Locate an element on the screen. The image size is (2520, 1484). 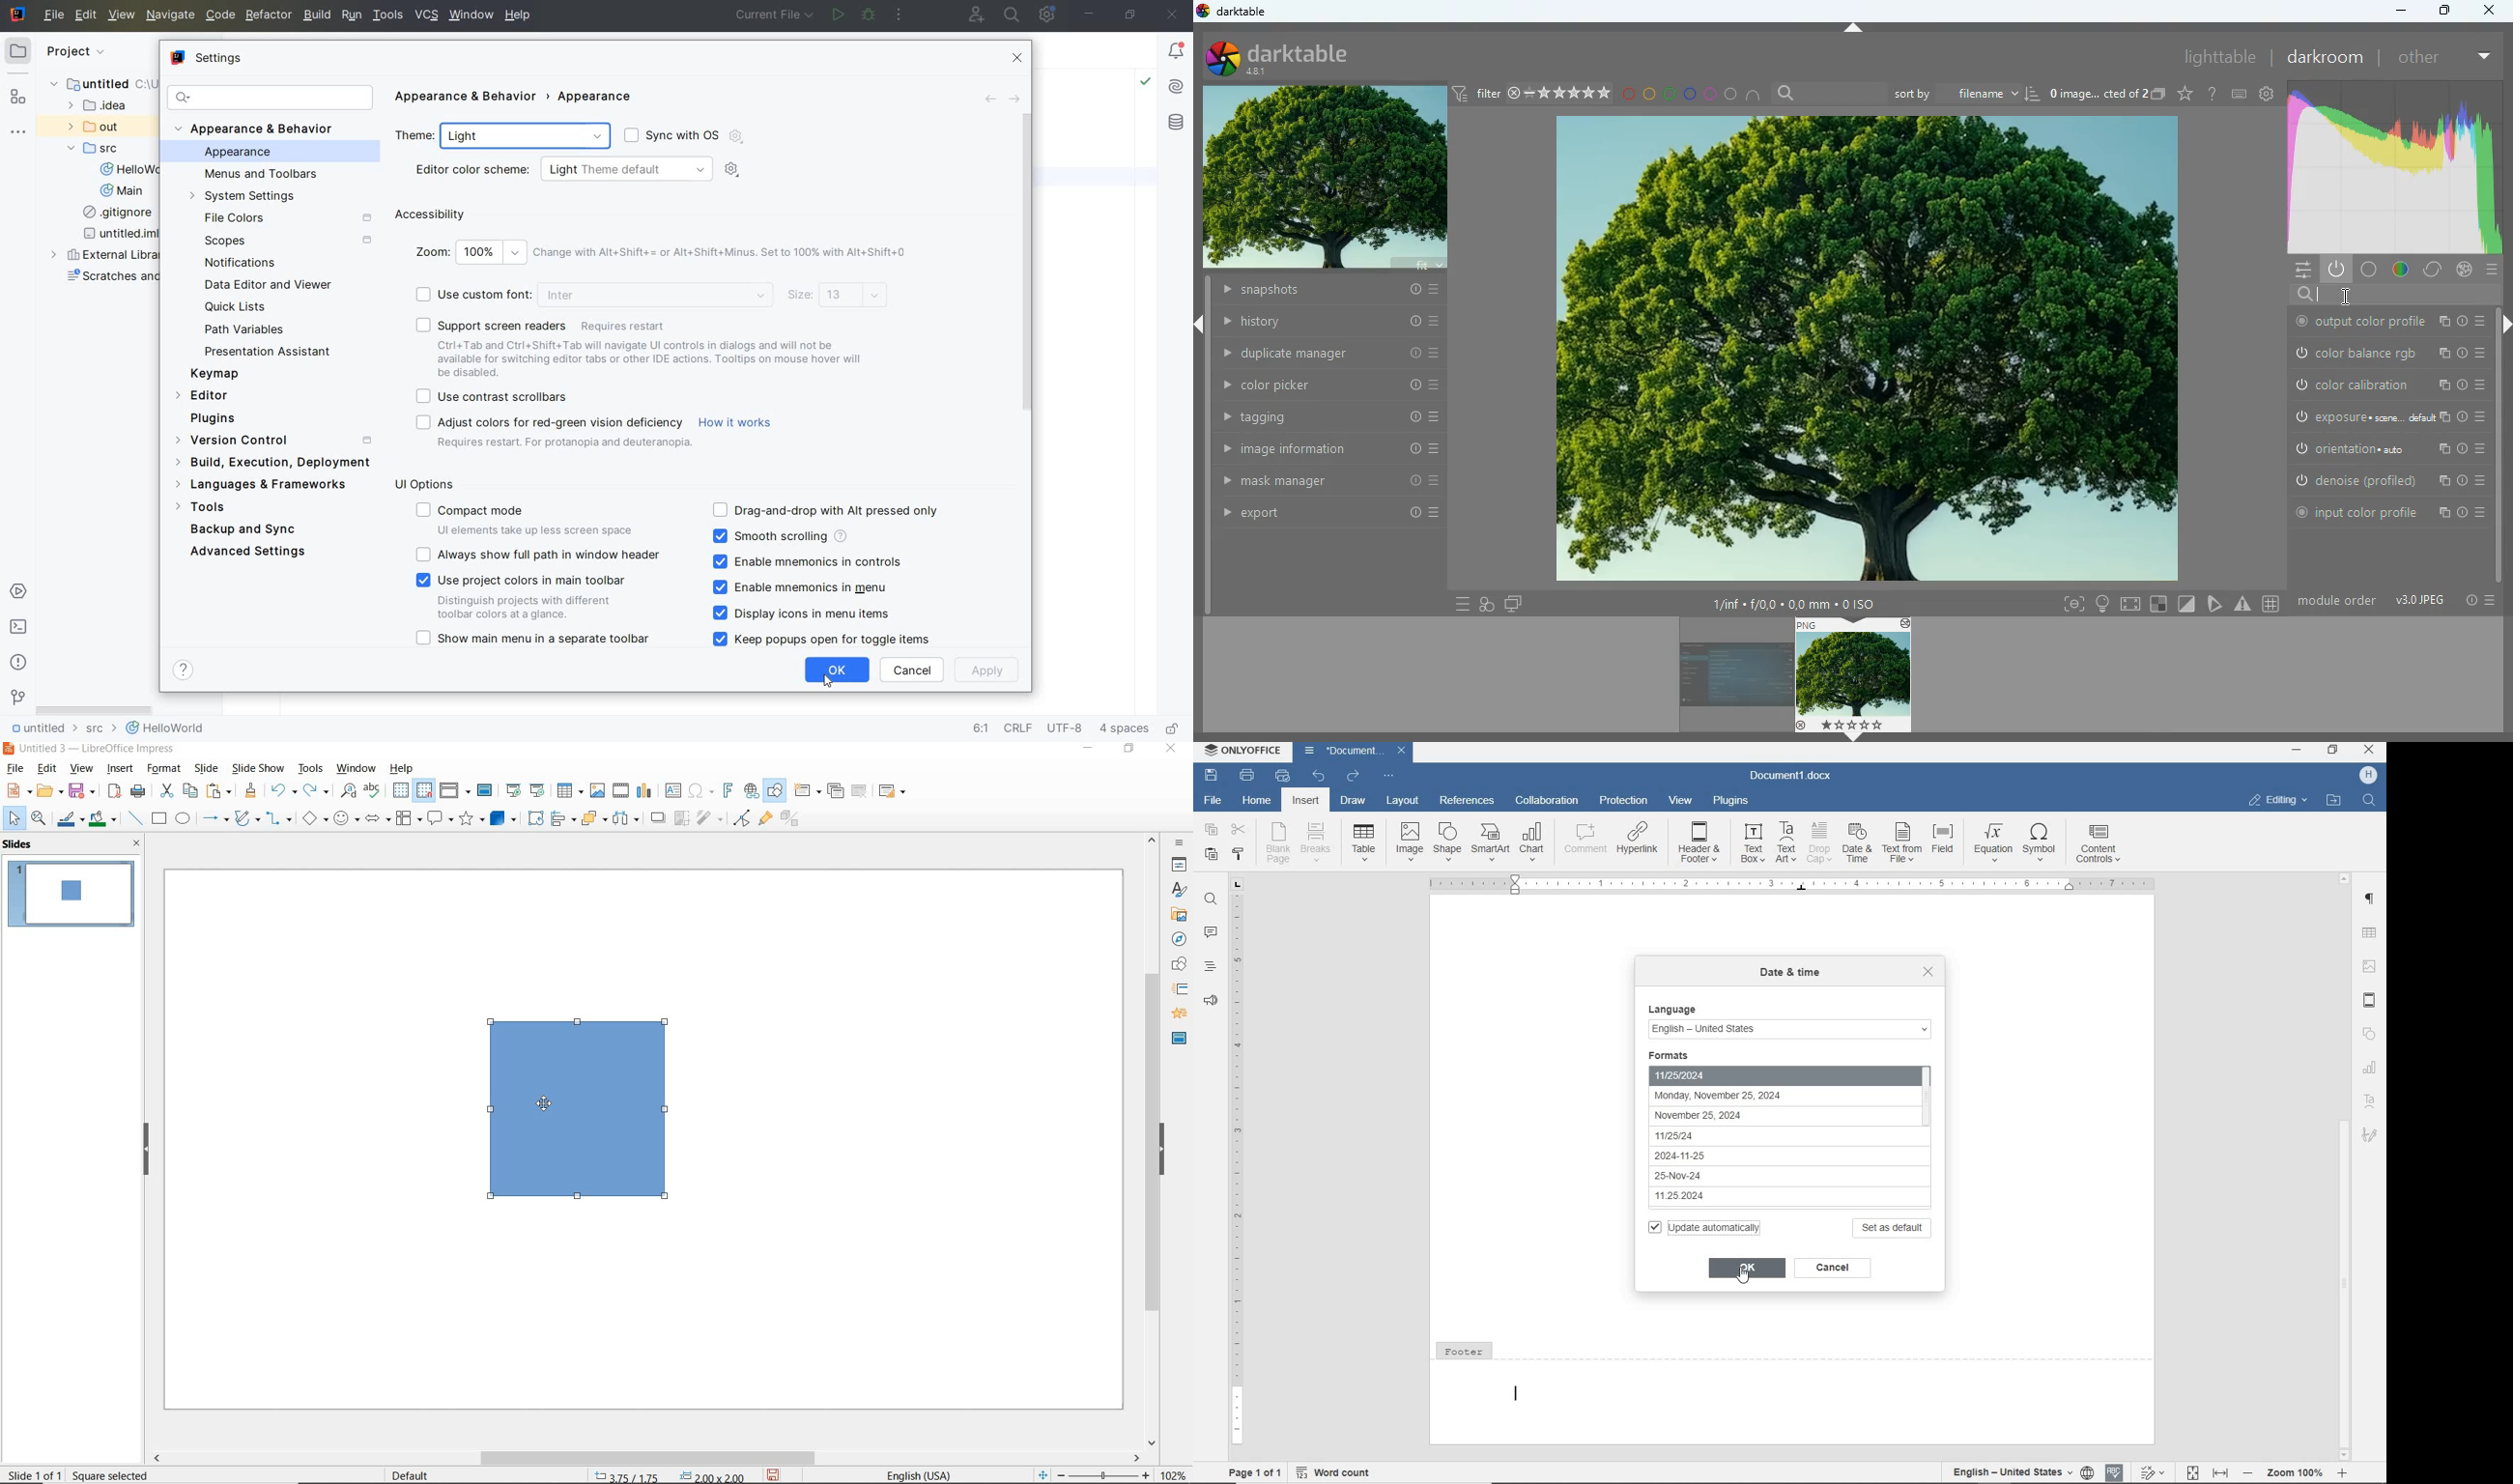
screens is located at coordinates (1513, 603).